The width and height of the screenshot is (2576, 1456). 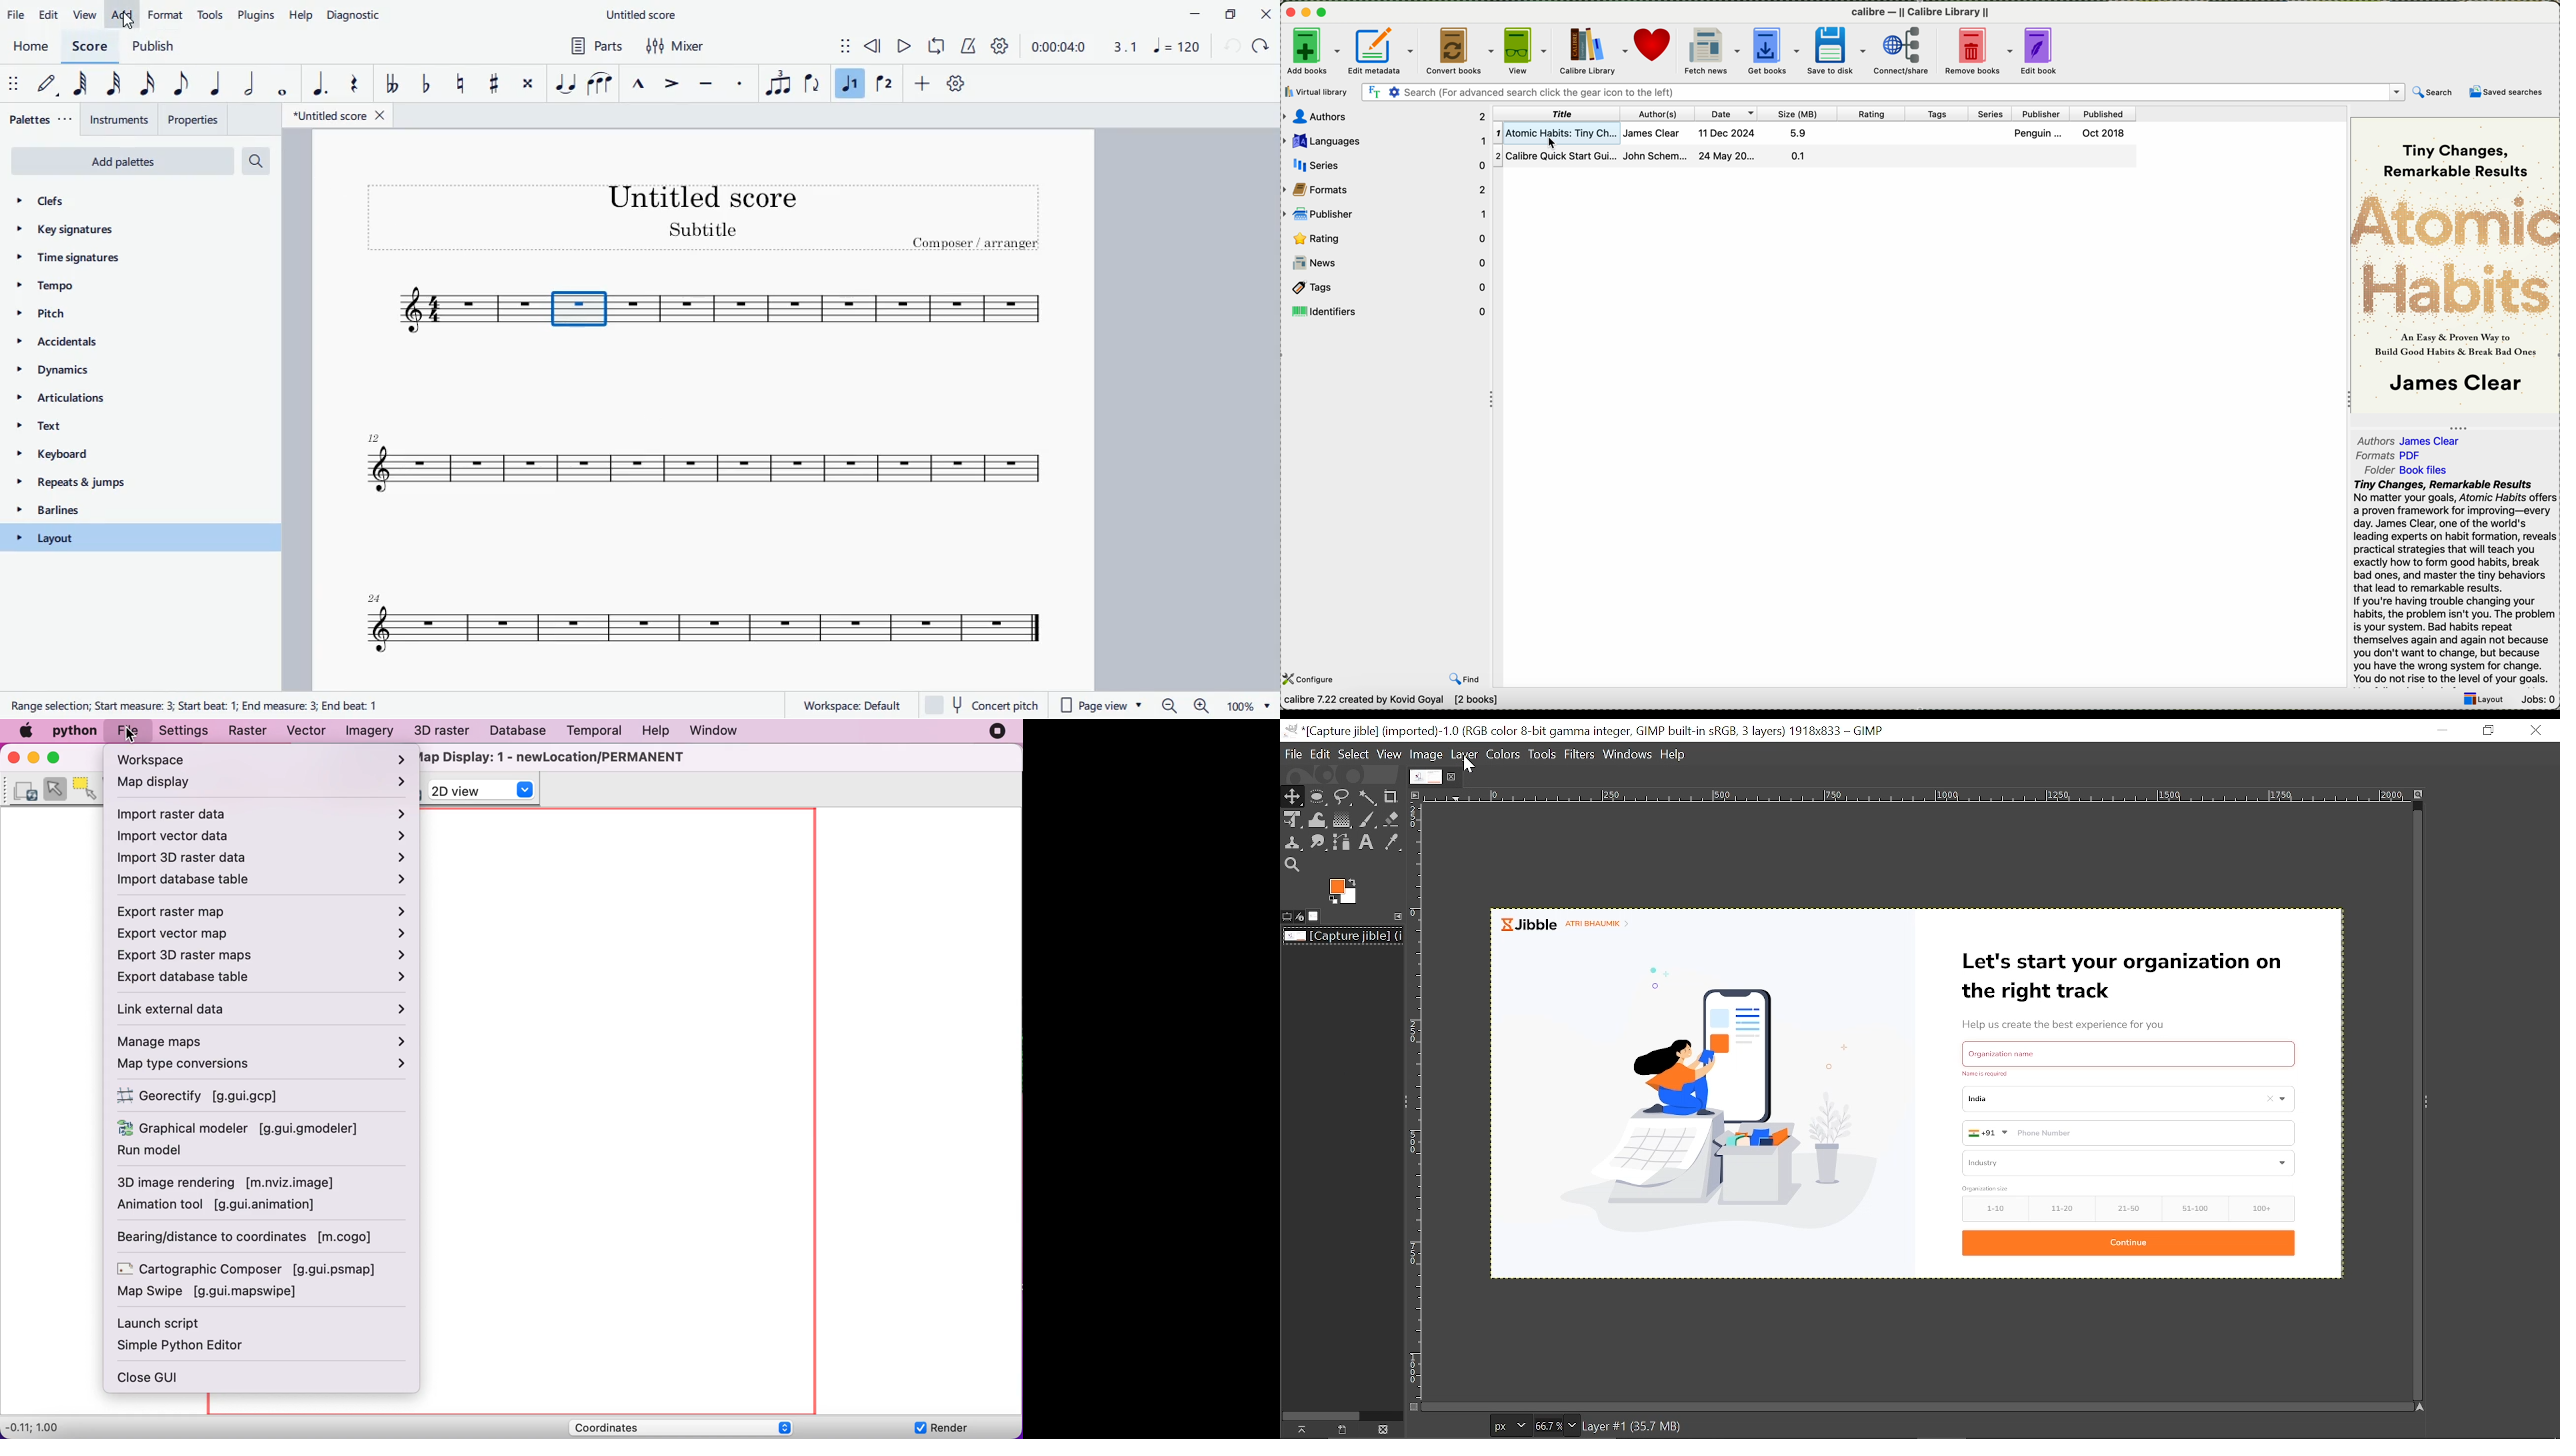 What do you see at coordinates (1391, 843) in the screenshot?
I see `Color picker tool` at bounding box center [1391, 843].